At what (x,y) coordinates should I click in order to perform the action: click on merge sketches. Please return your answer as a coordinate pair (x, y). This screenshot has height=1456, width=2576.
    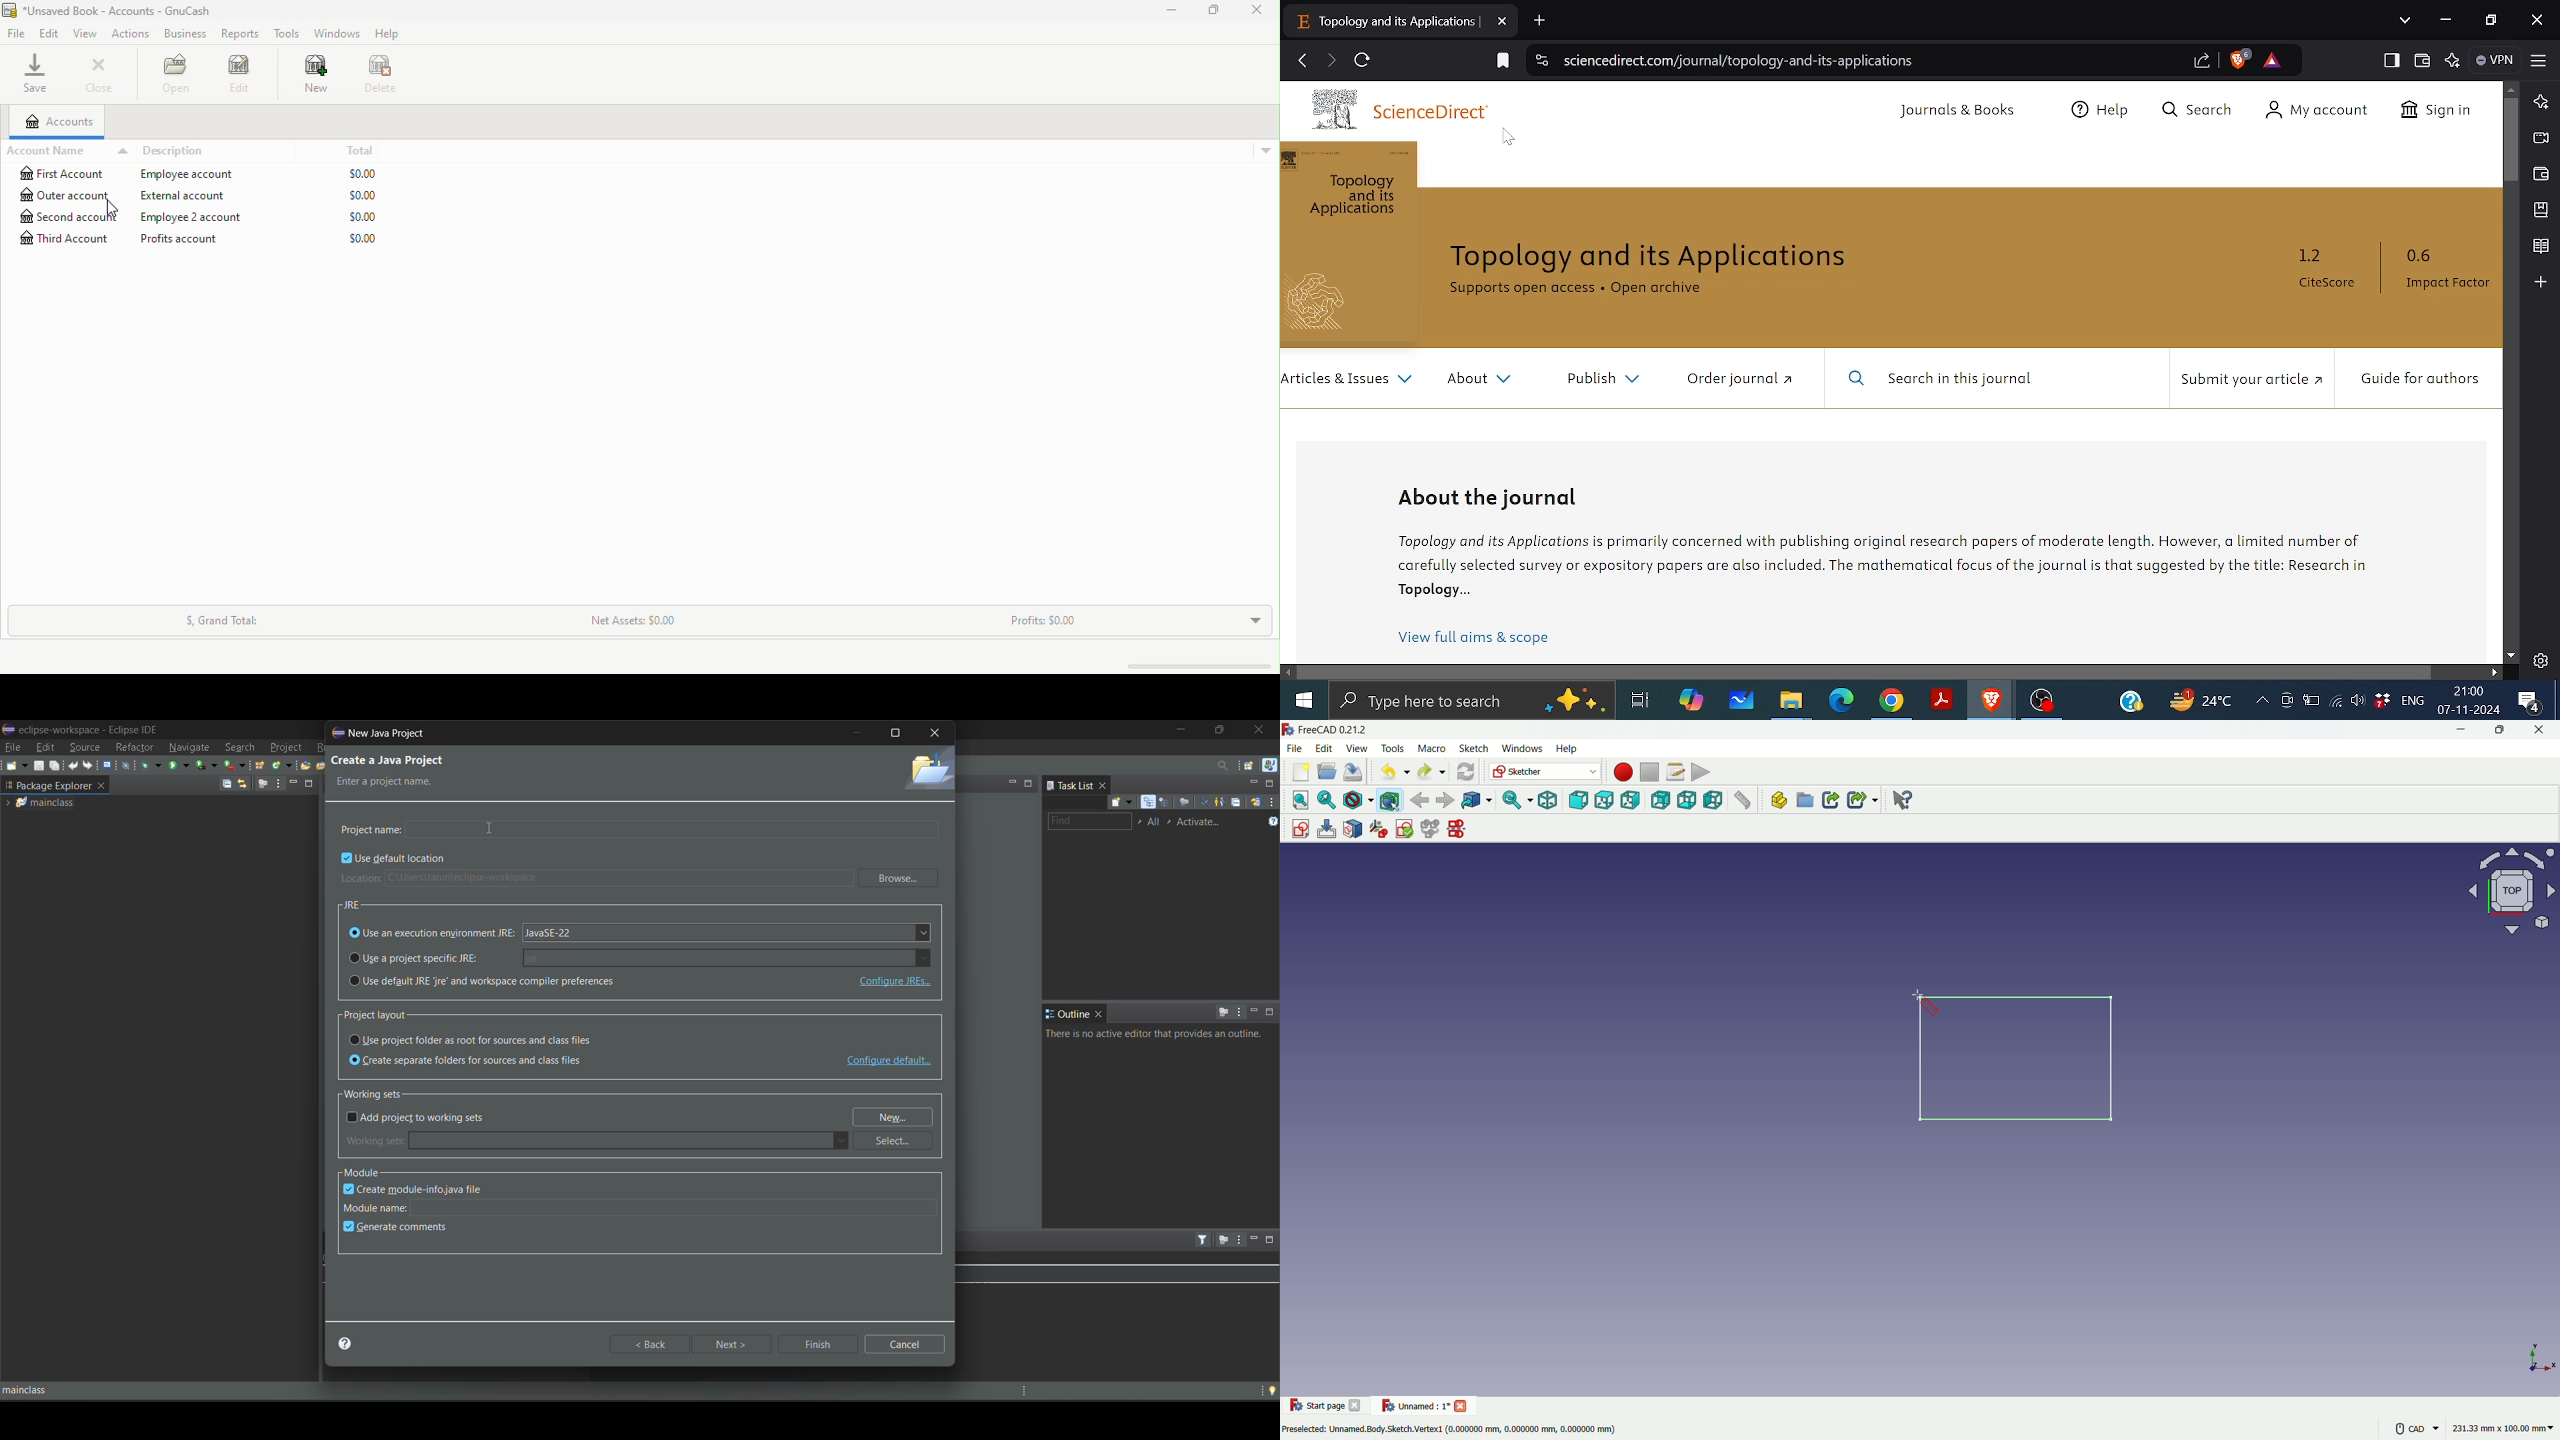
    Looking at the image, I should click on (1431, 829).